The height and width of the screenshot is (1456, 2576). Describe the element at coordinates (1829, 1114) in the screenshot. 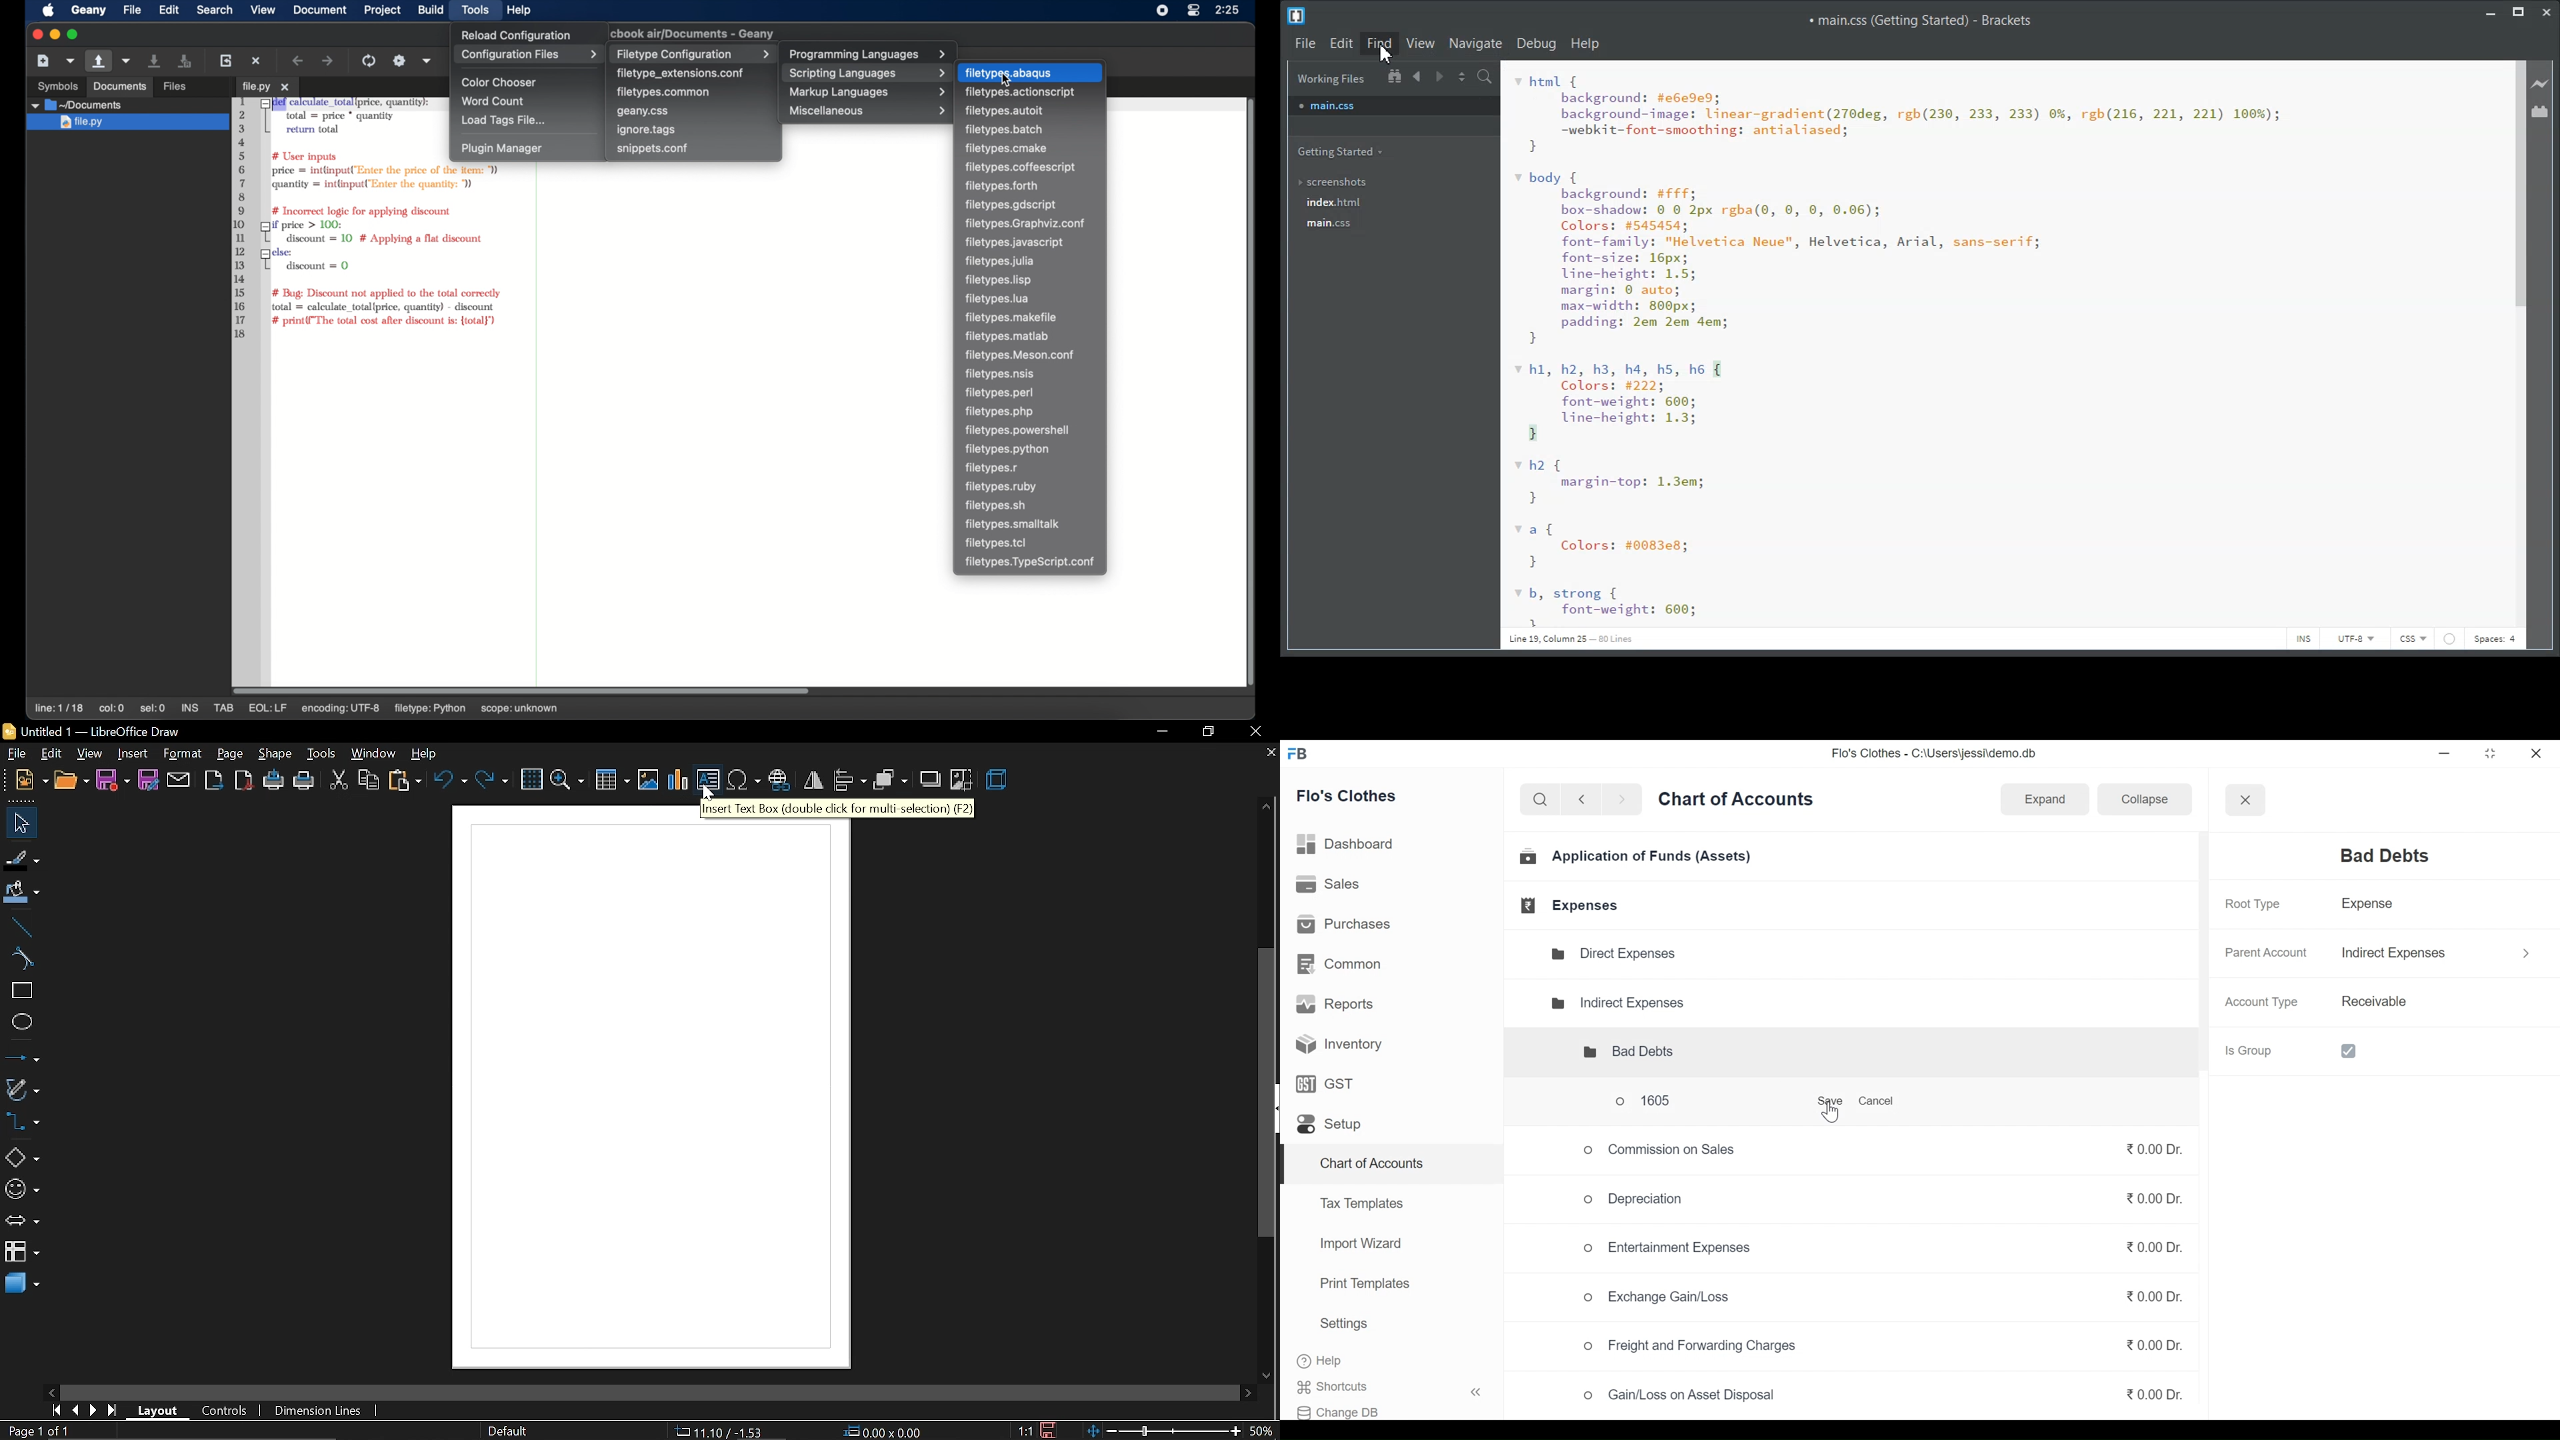

I see `Cursor` at that location.